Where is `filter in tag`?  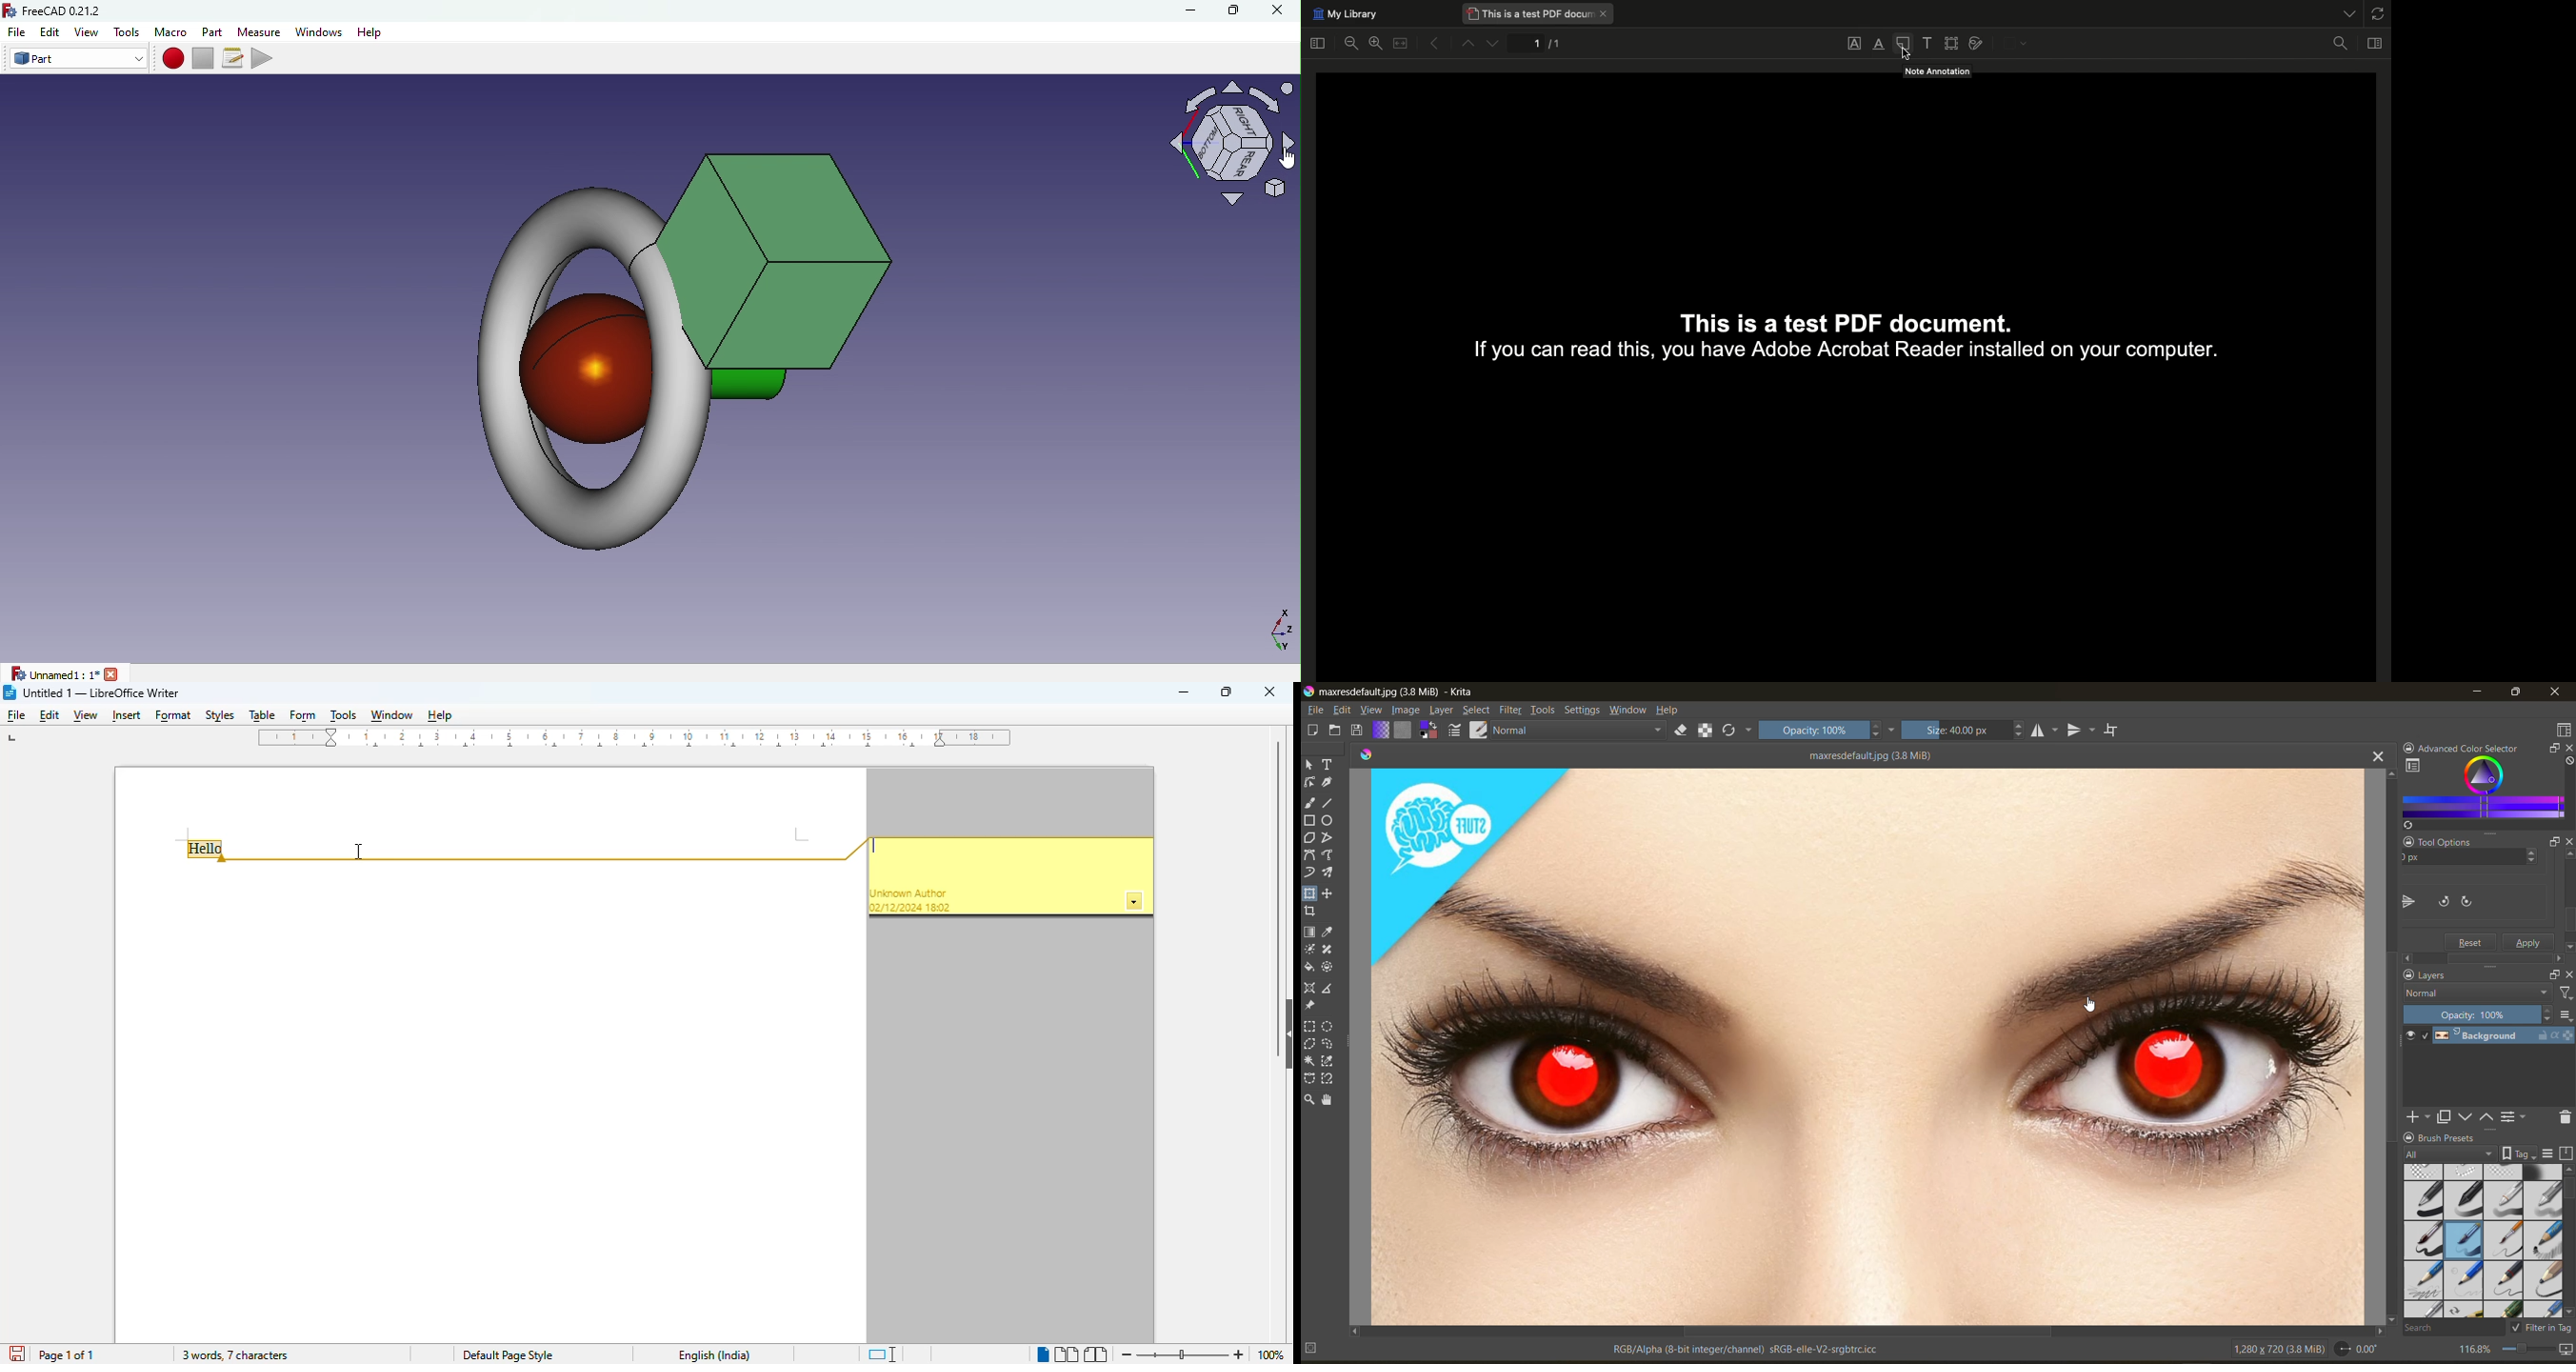
filter in tag is located at coordinates (2544, 1329).